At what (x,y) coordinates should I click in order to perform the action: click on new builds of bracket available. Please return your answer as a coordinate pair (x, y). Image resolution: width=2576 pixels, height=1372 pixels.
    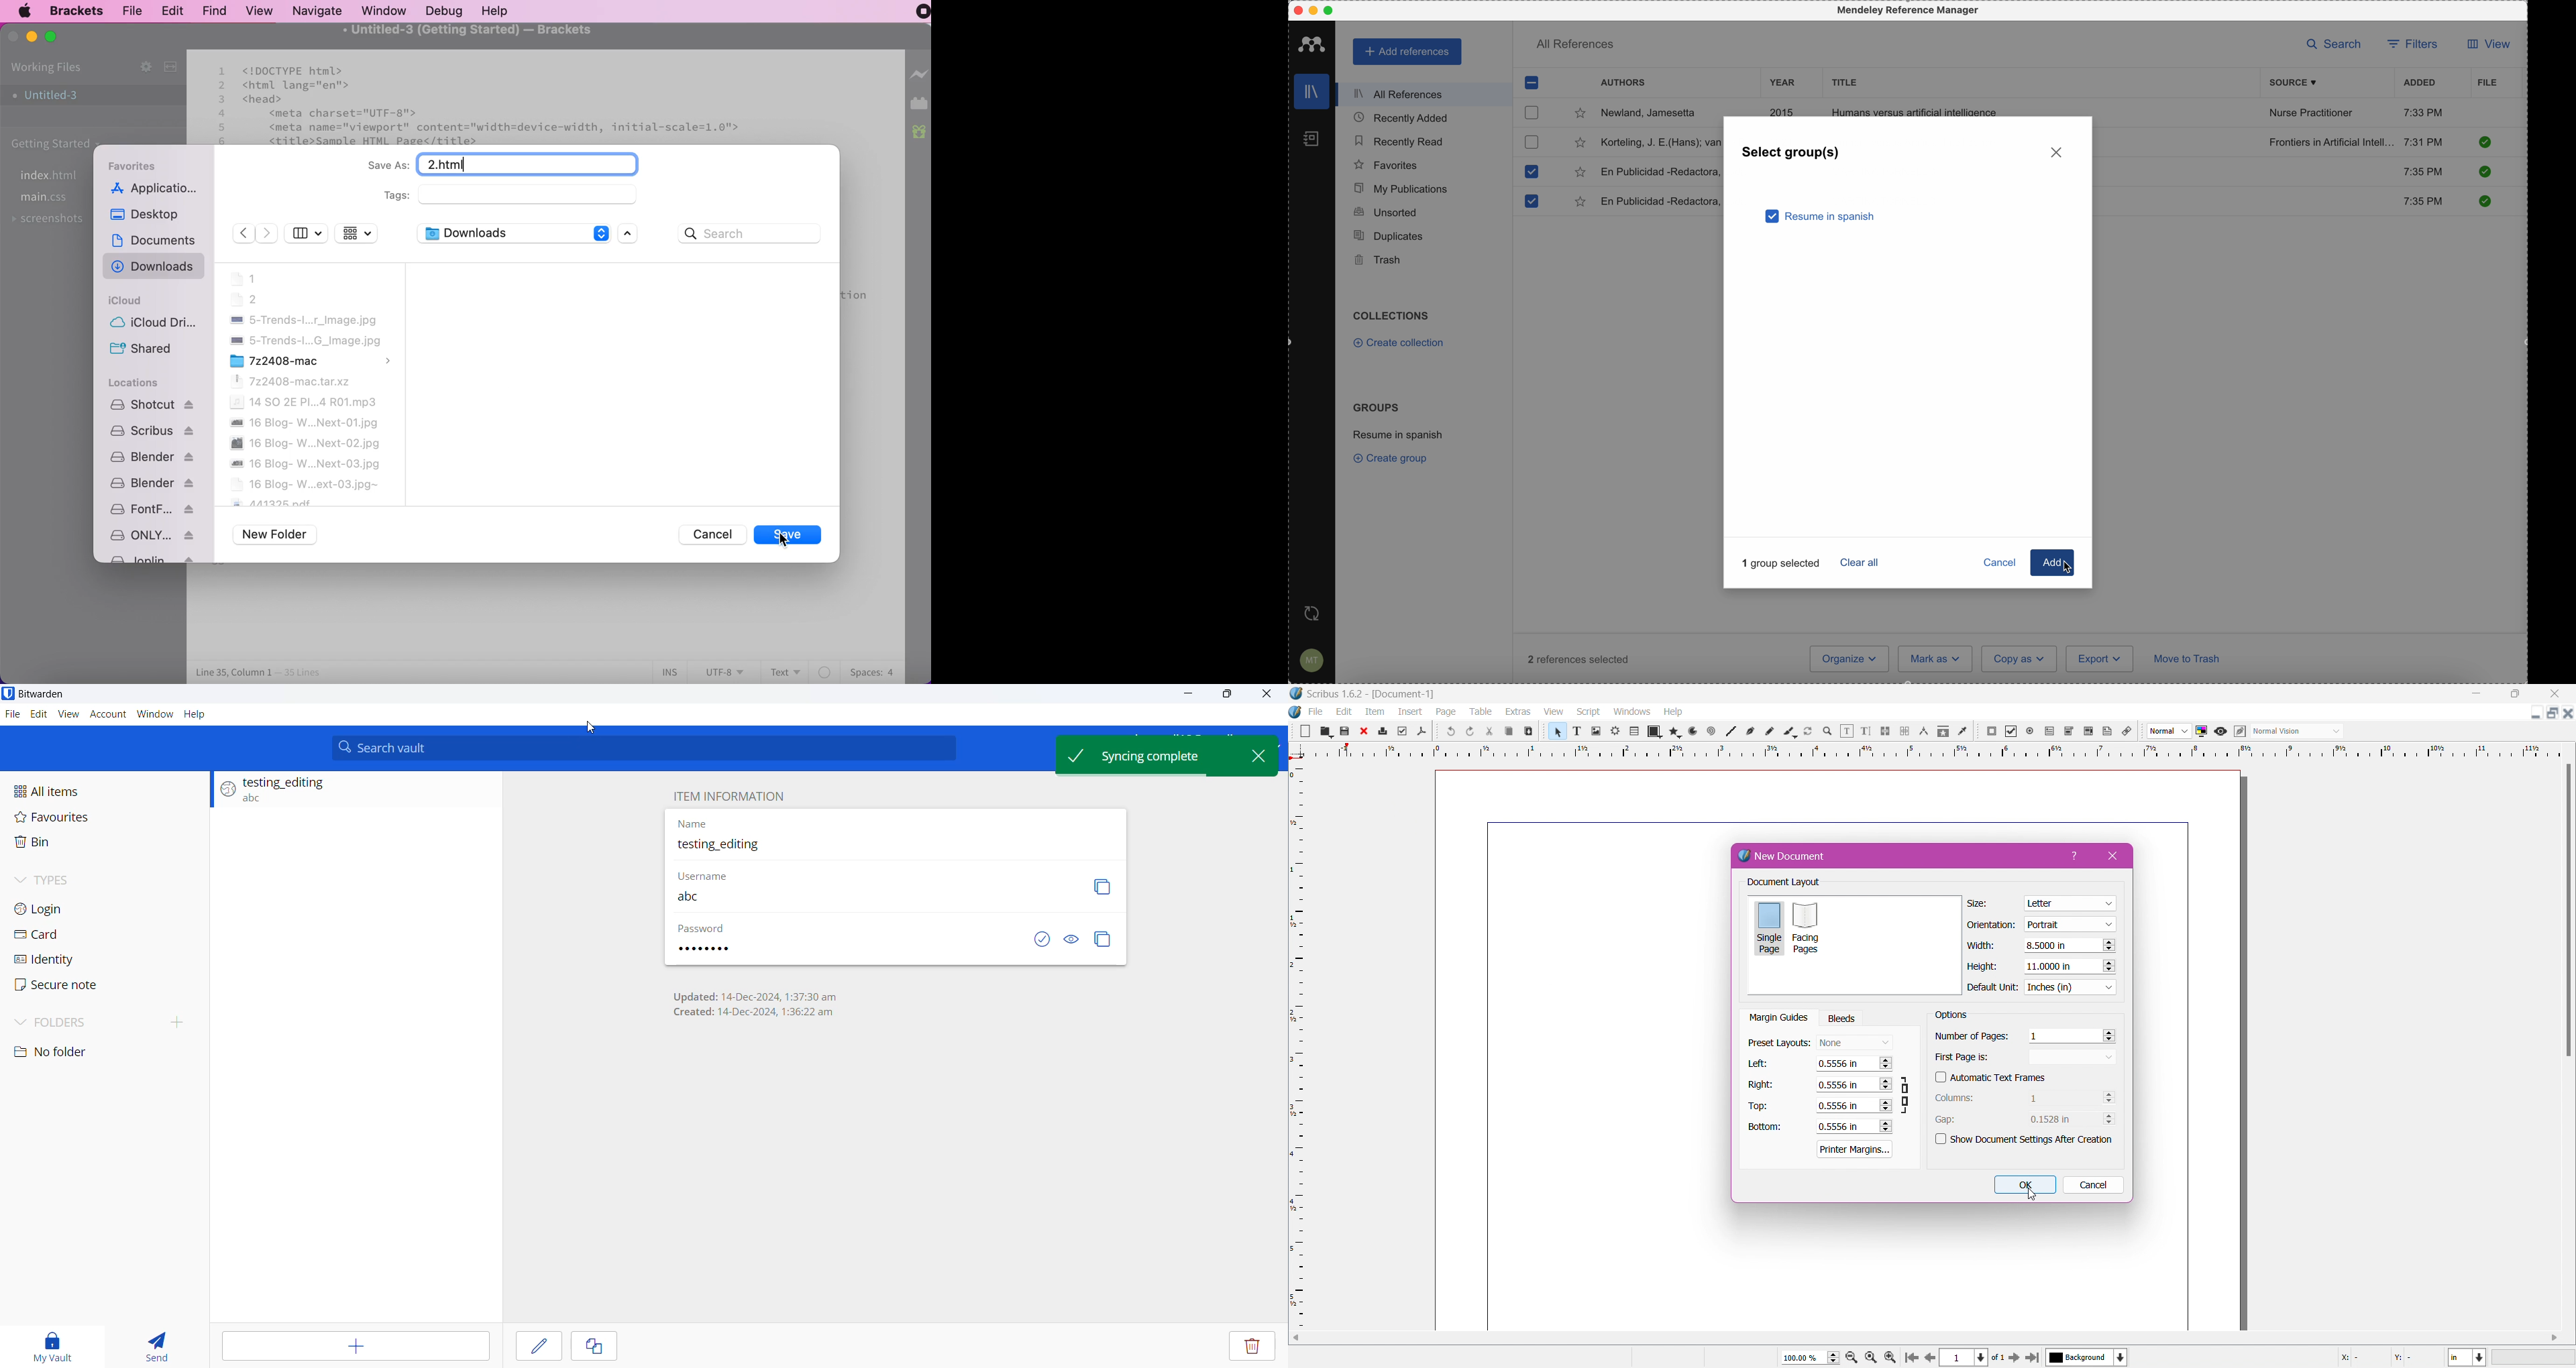
    Looking at the image, I should click on (918, 130).